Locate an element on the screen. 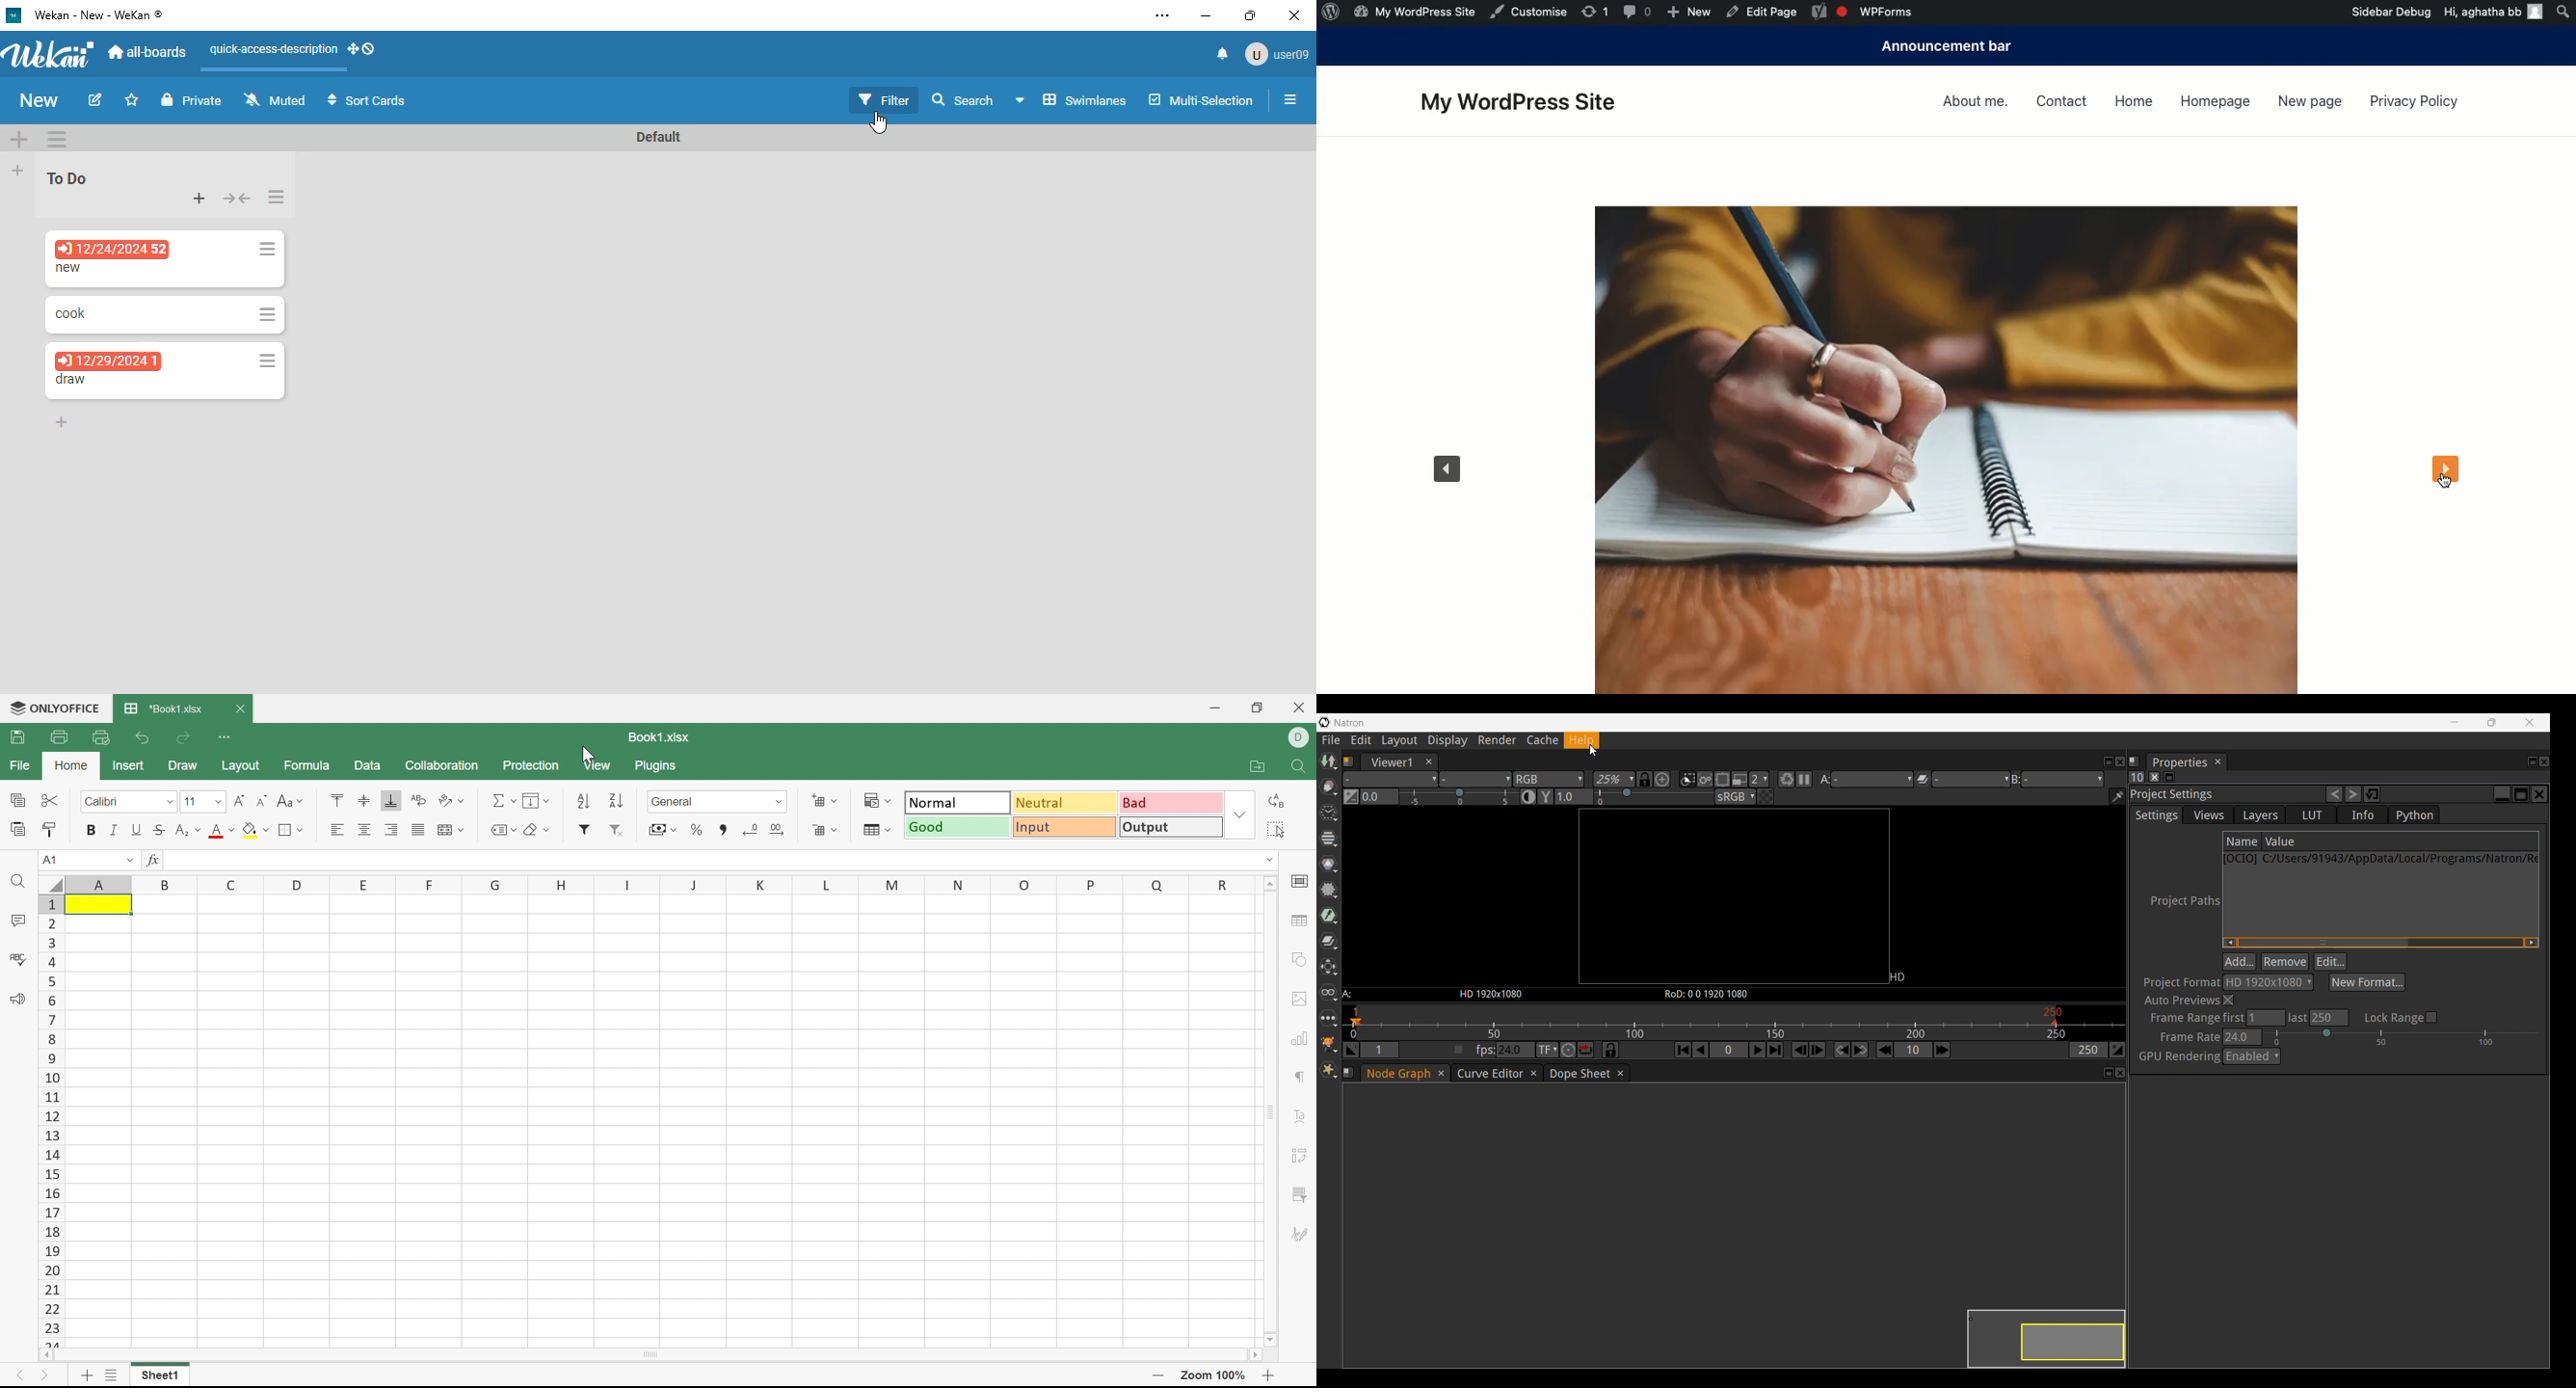 This screenshot has width=2576, height=1400. Named ranges is located at coordinates (505, 830).